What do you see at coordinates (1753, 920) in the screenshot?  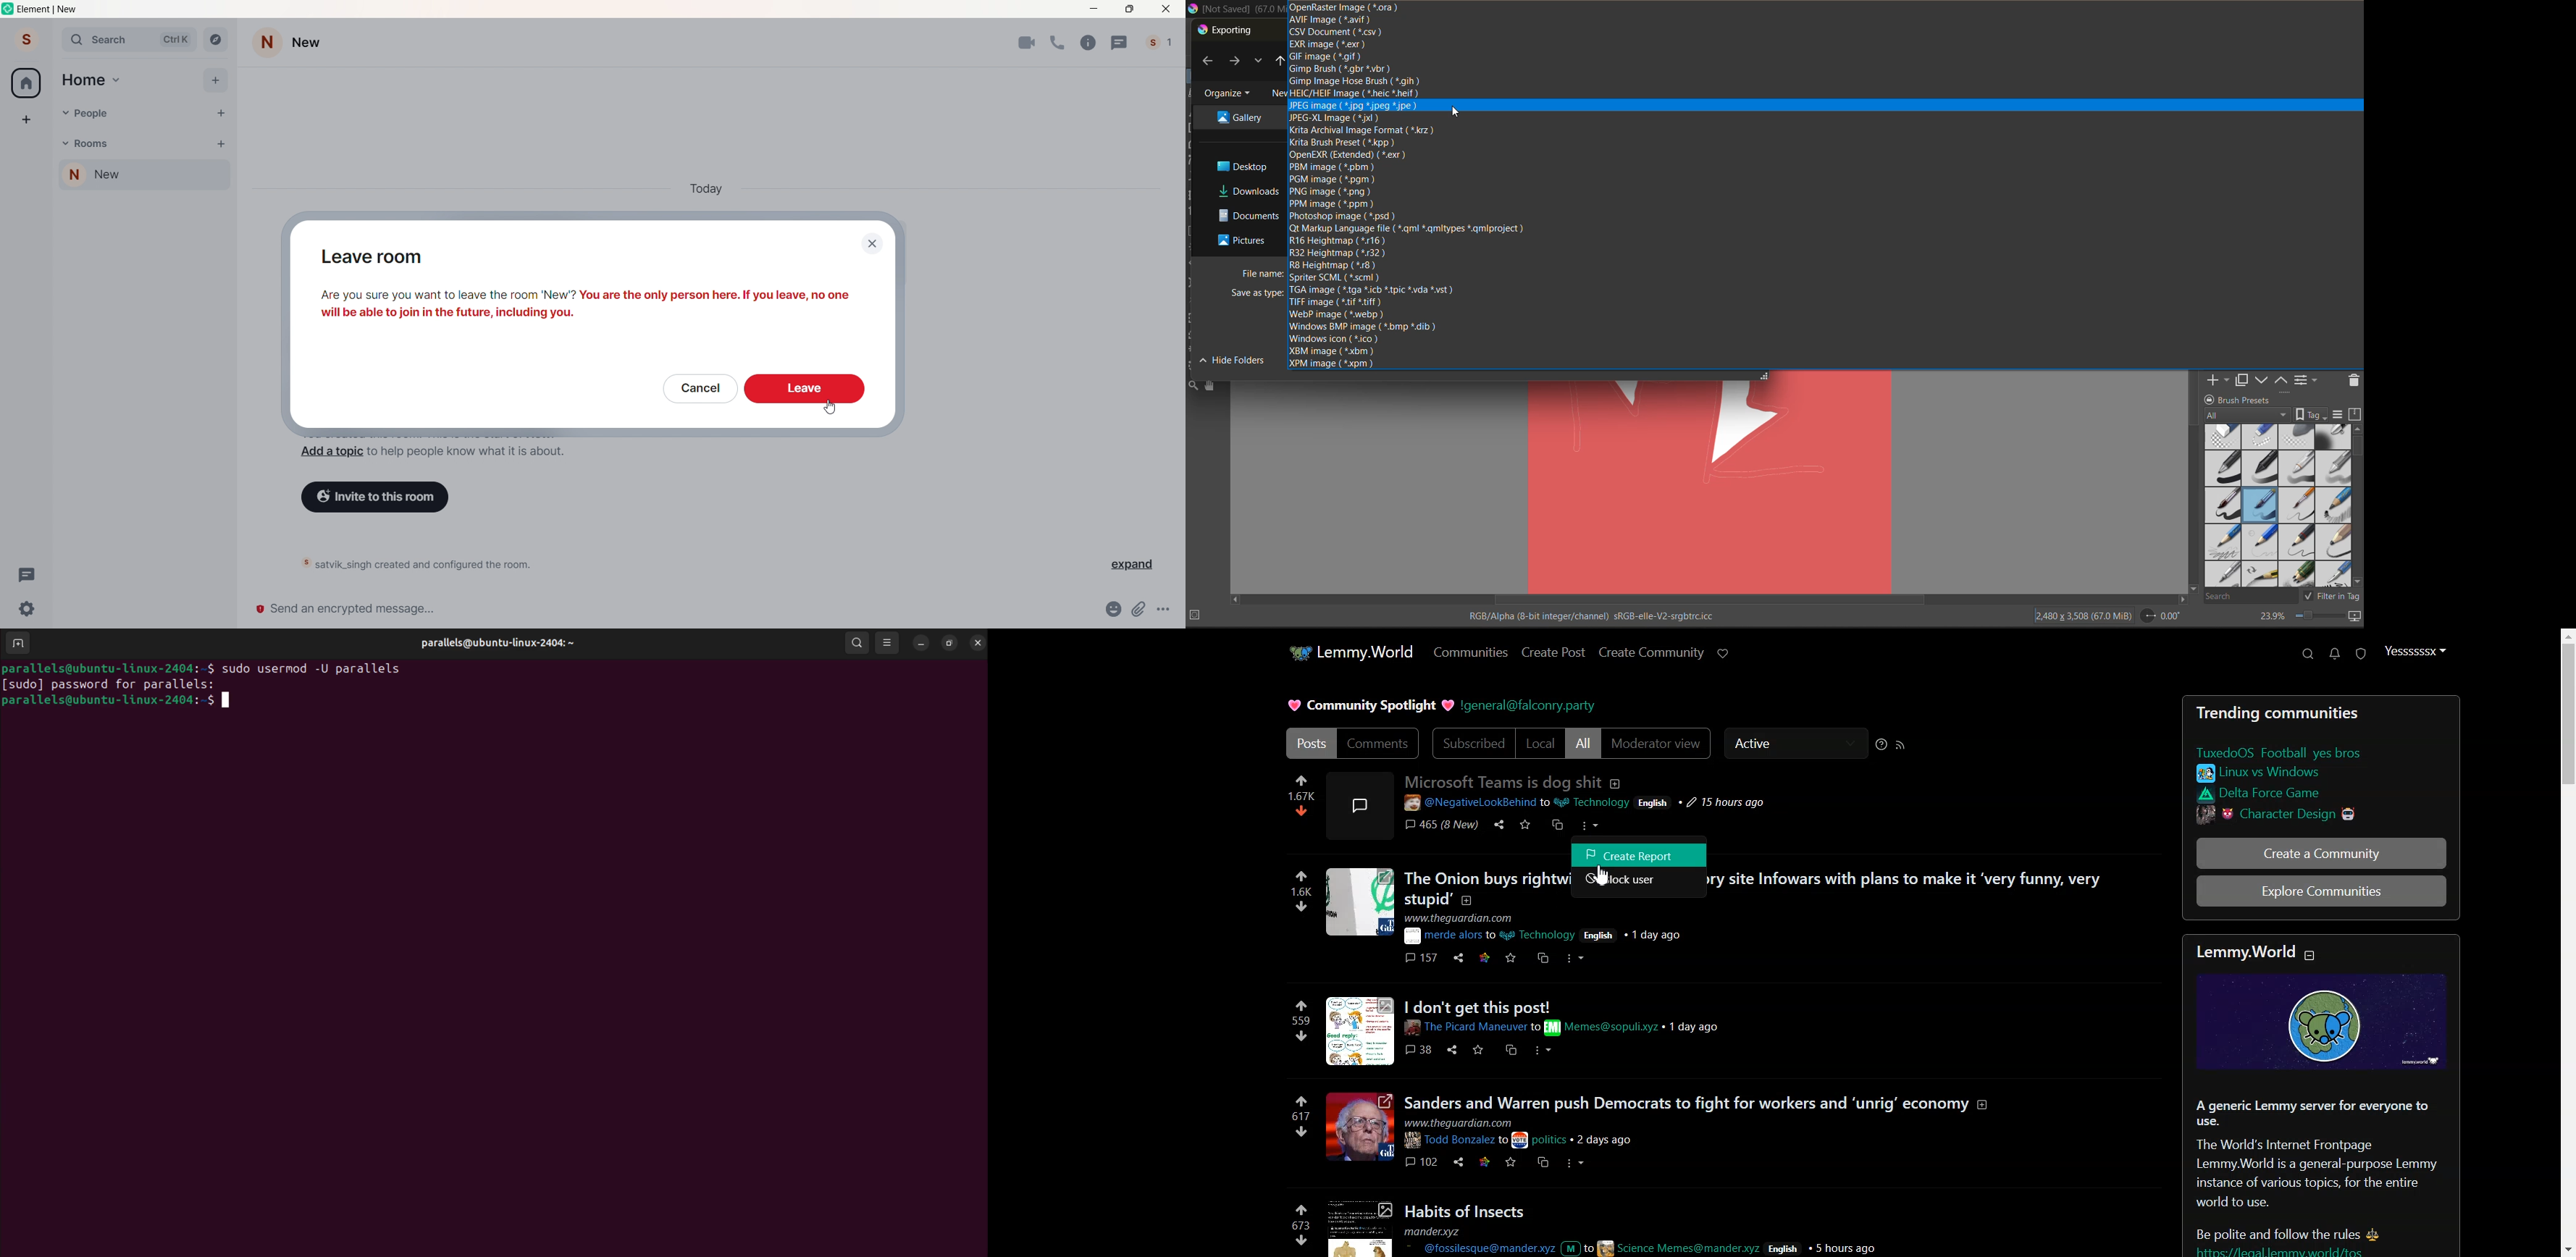 I see `posts` at bounding box center [1753, 920].